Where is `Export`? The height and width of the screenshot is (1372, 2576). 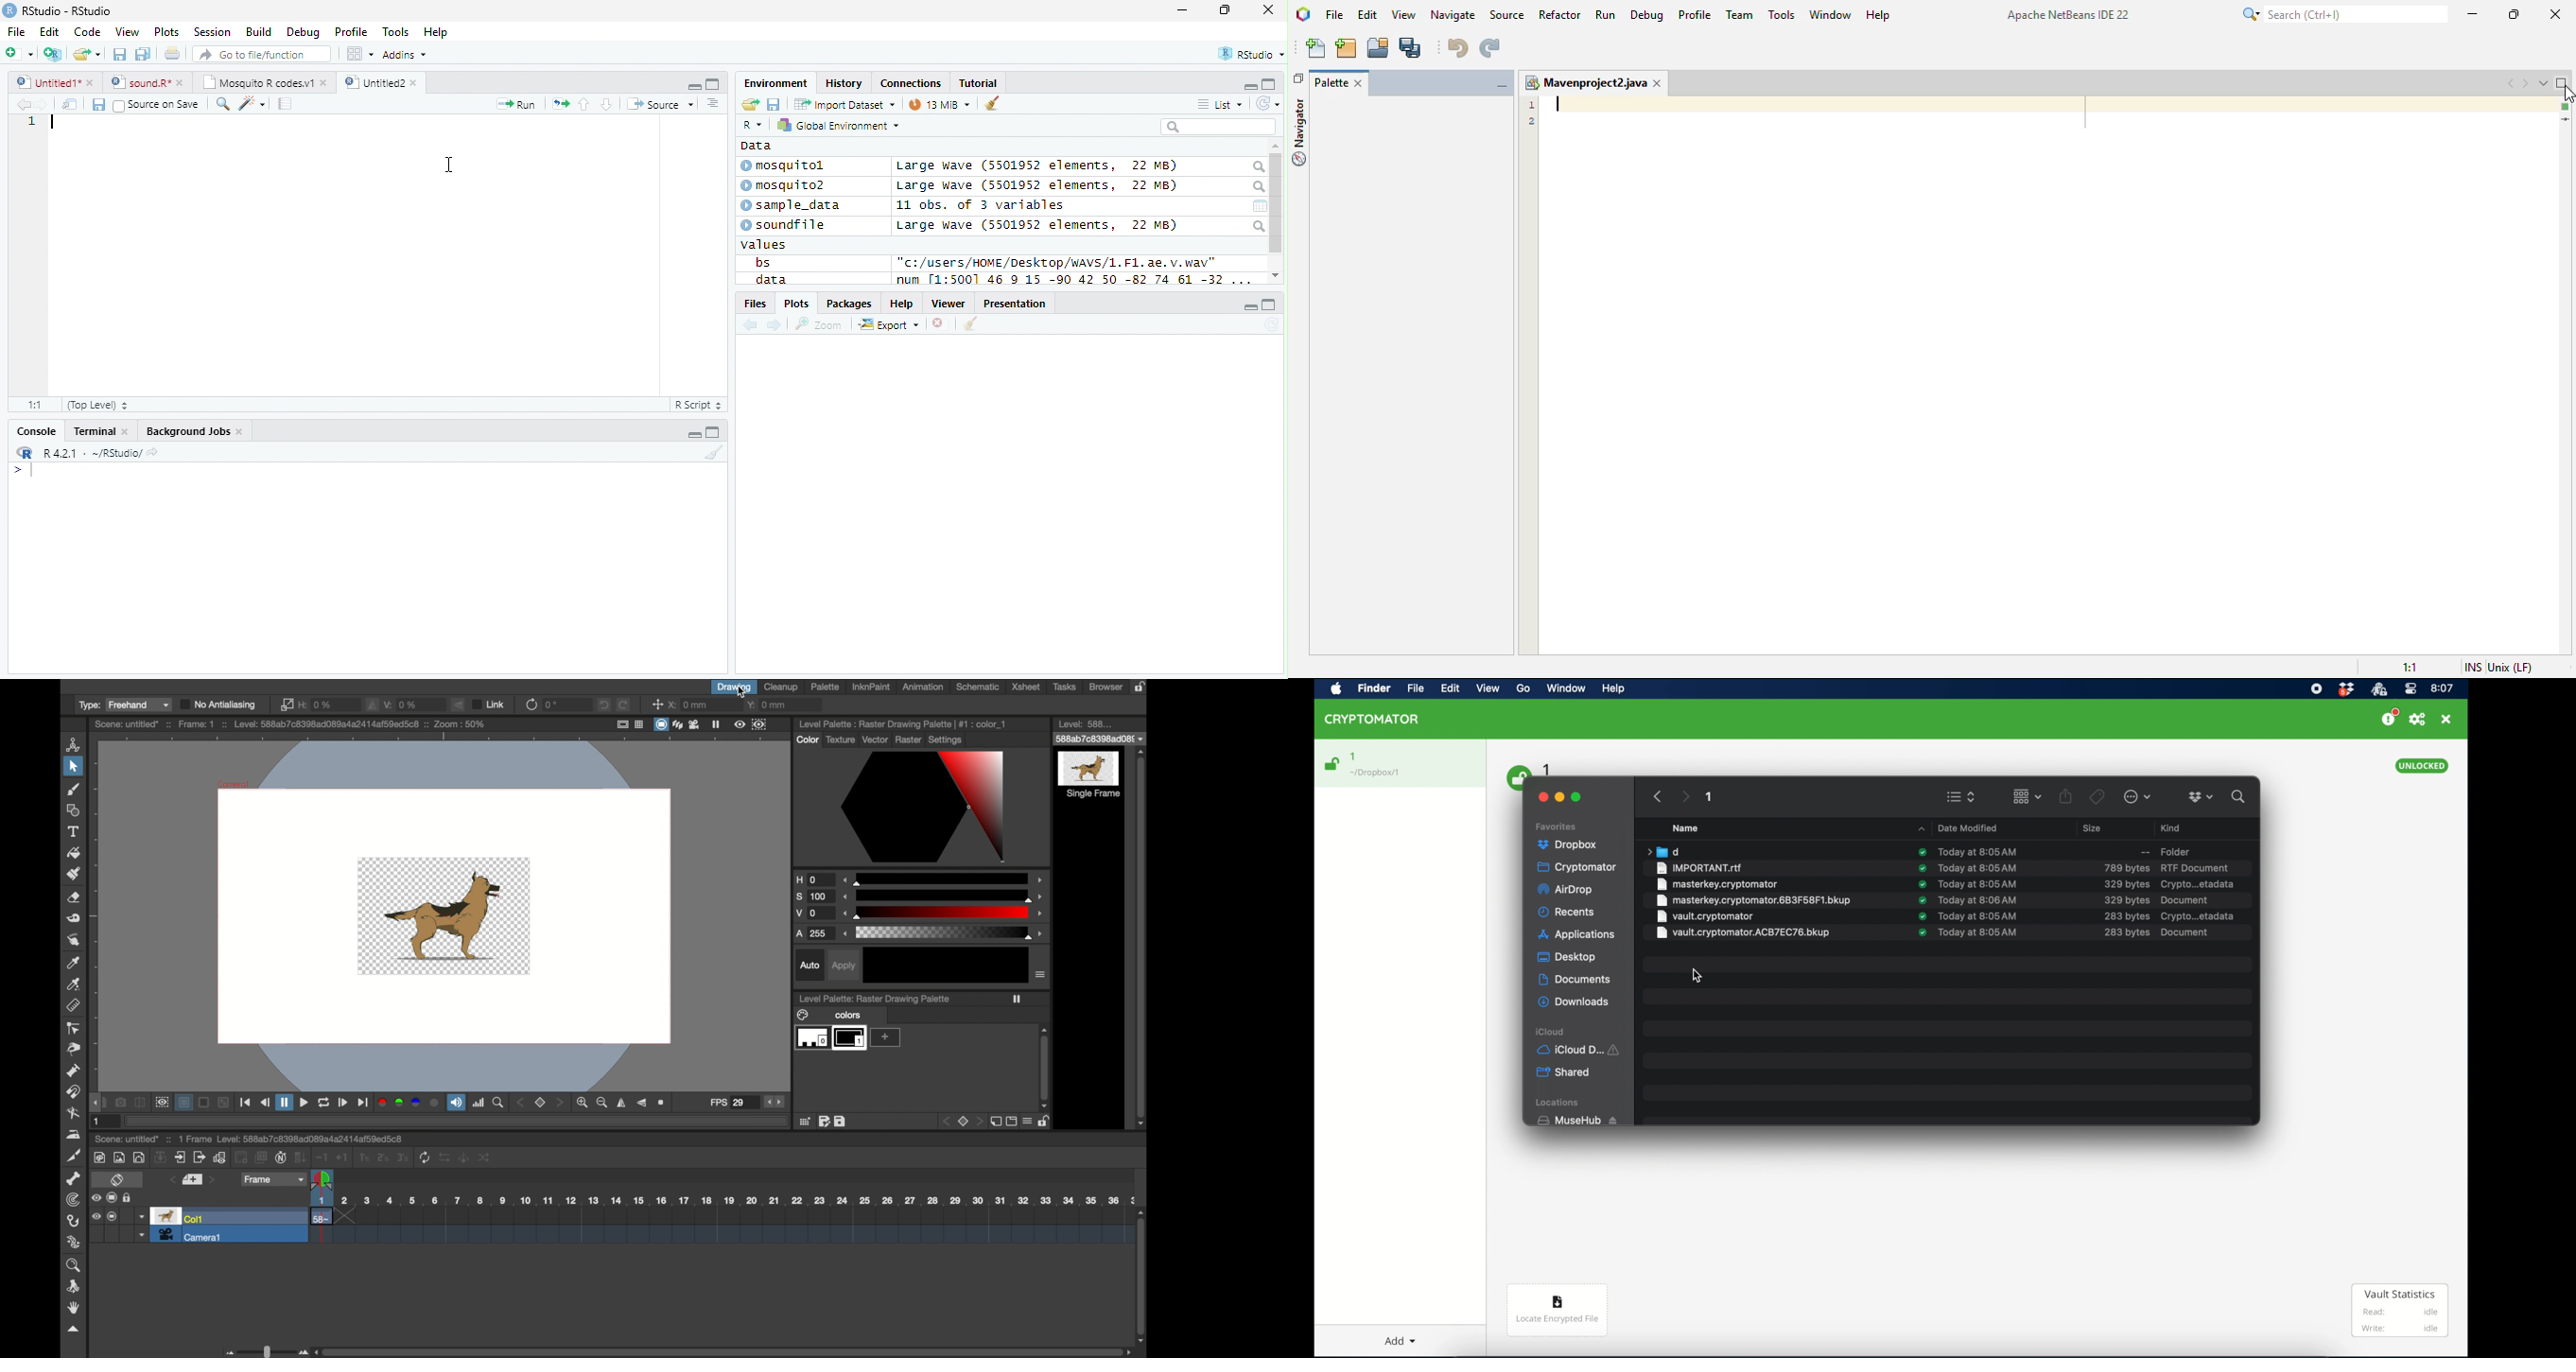
Export is located at coordinates (889, 325).